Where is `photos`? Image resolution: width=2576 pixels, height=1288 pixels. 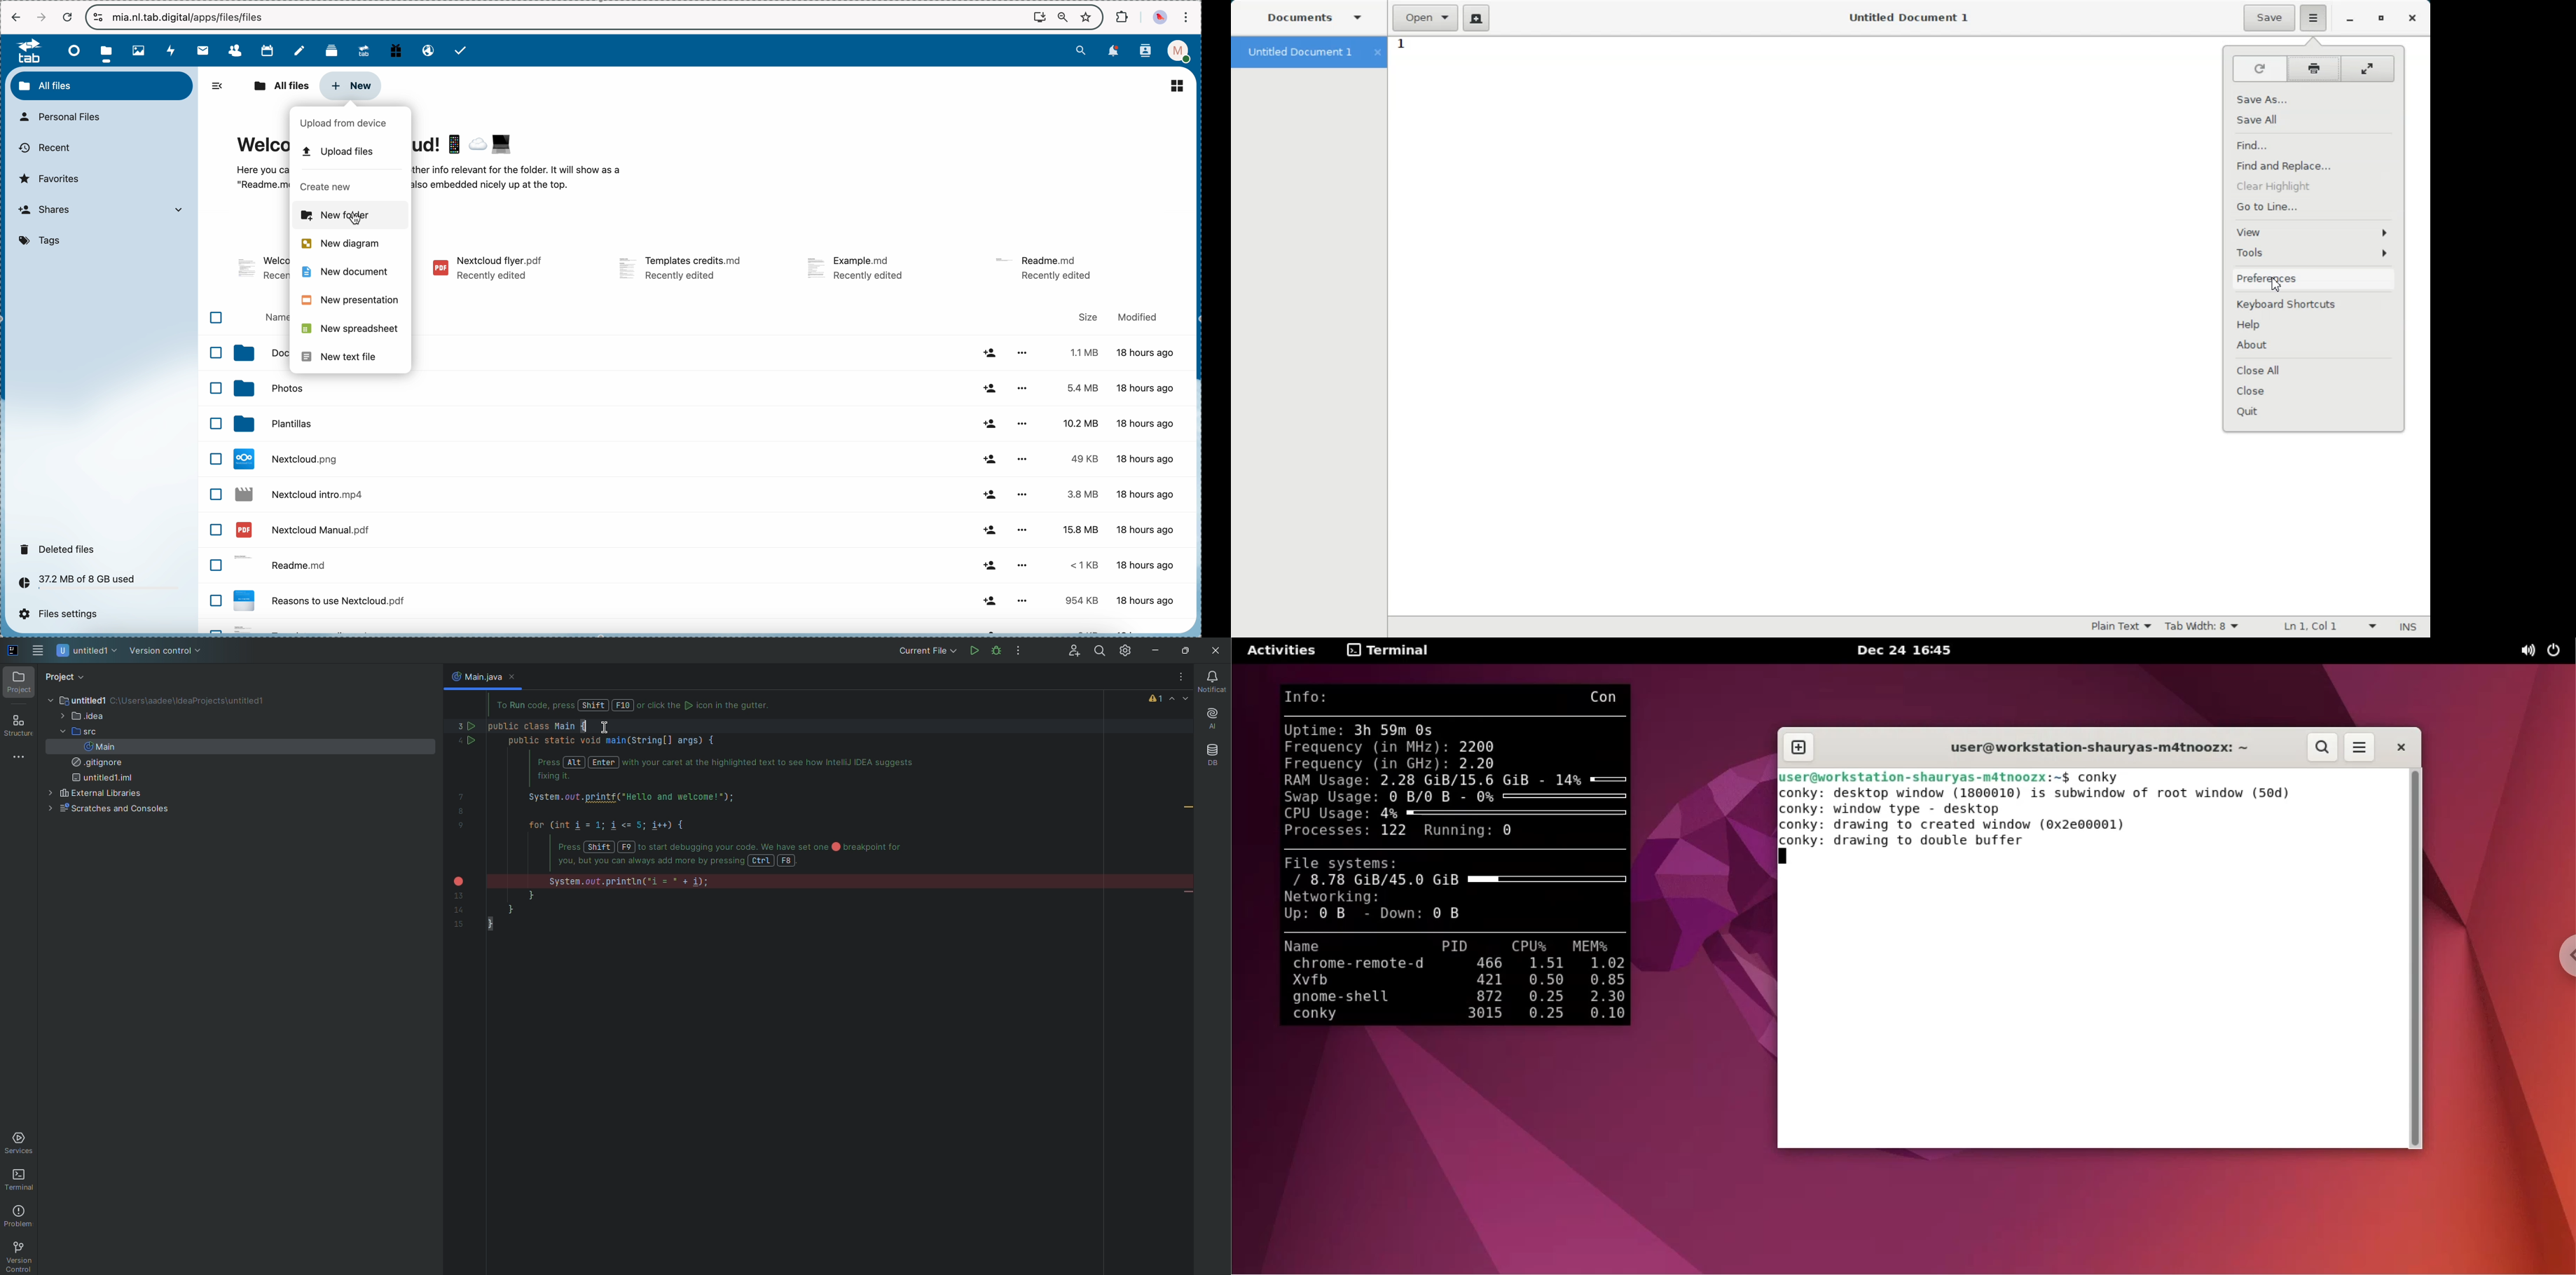
photos is located at coordinates (141, 51).